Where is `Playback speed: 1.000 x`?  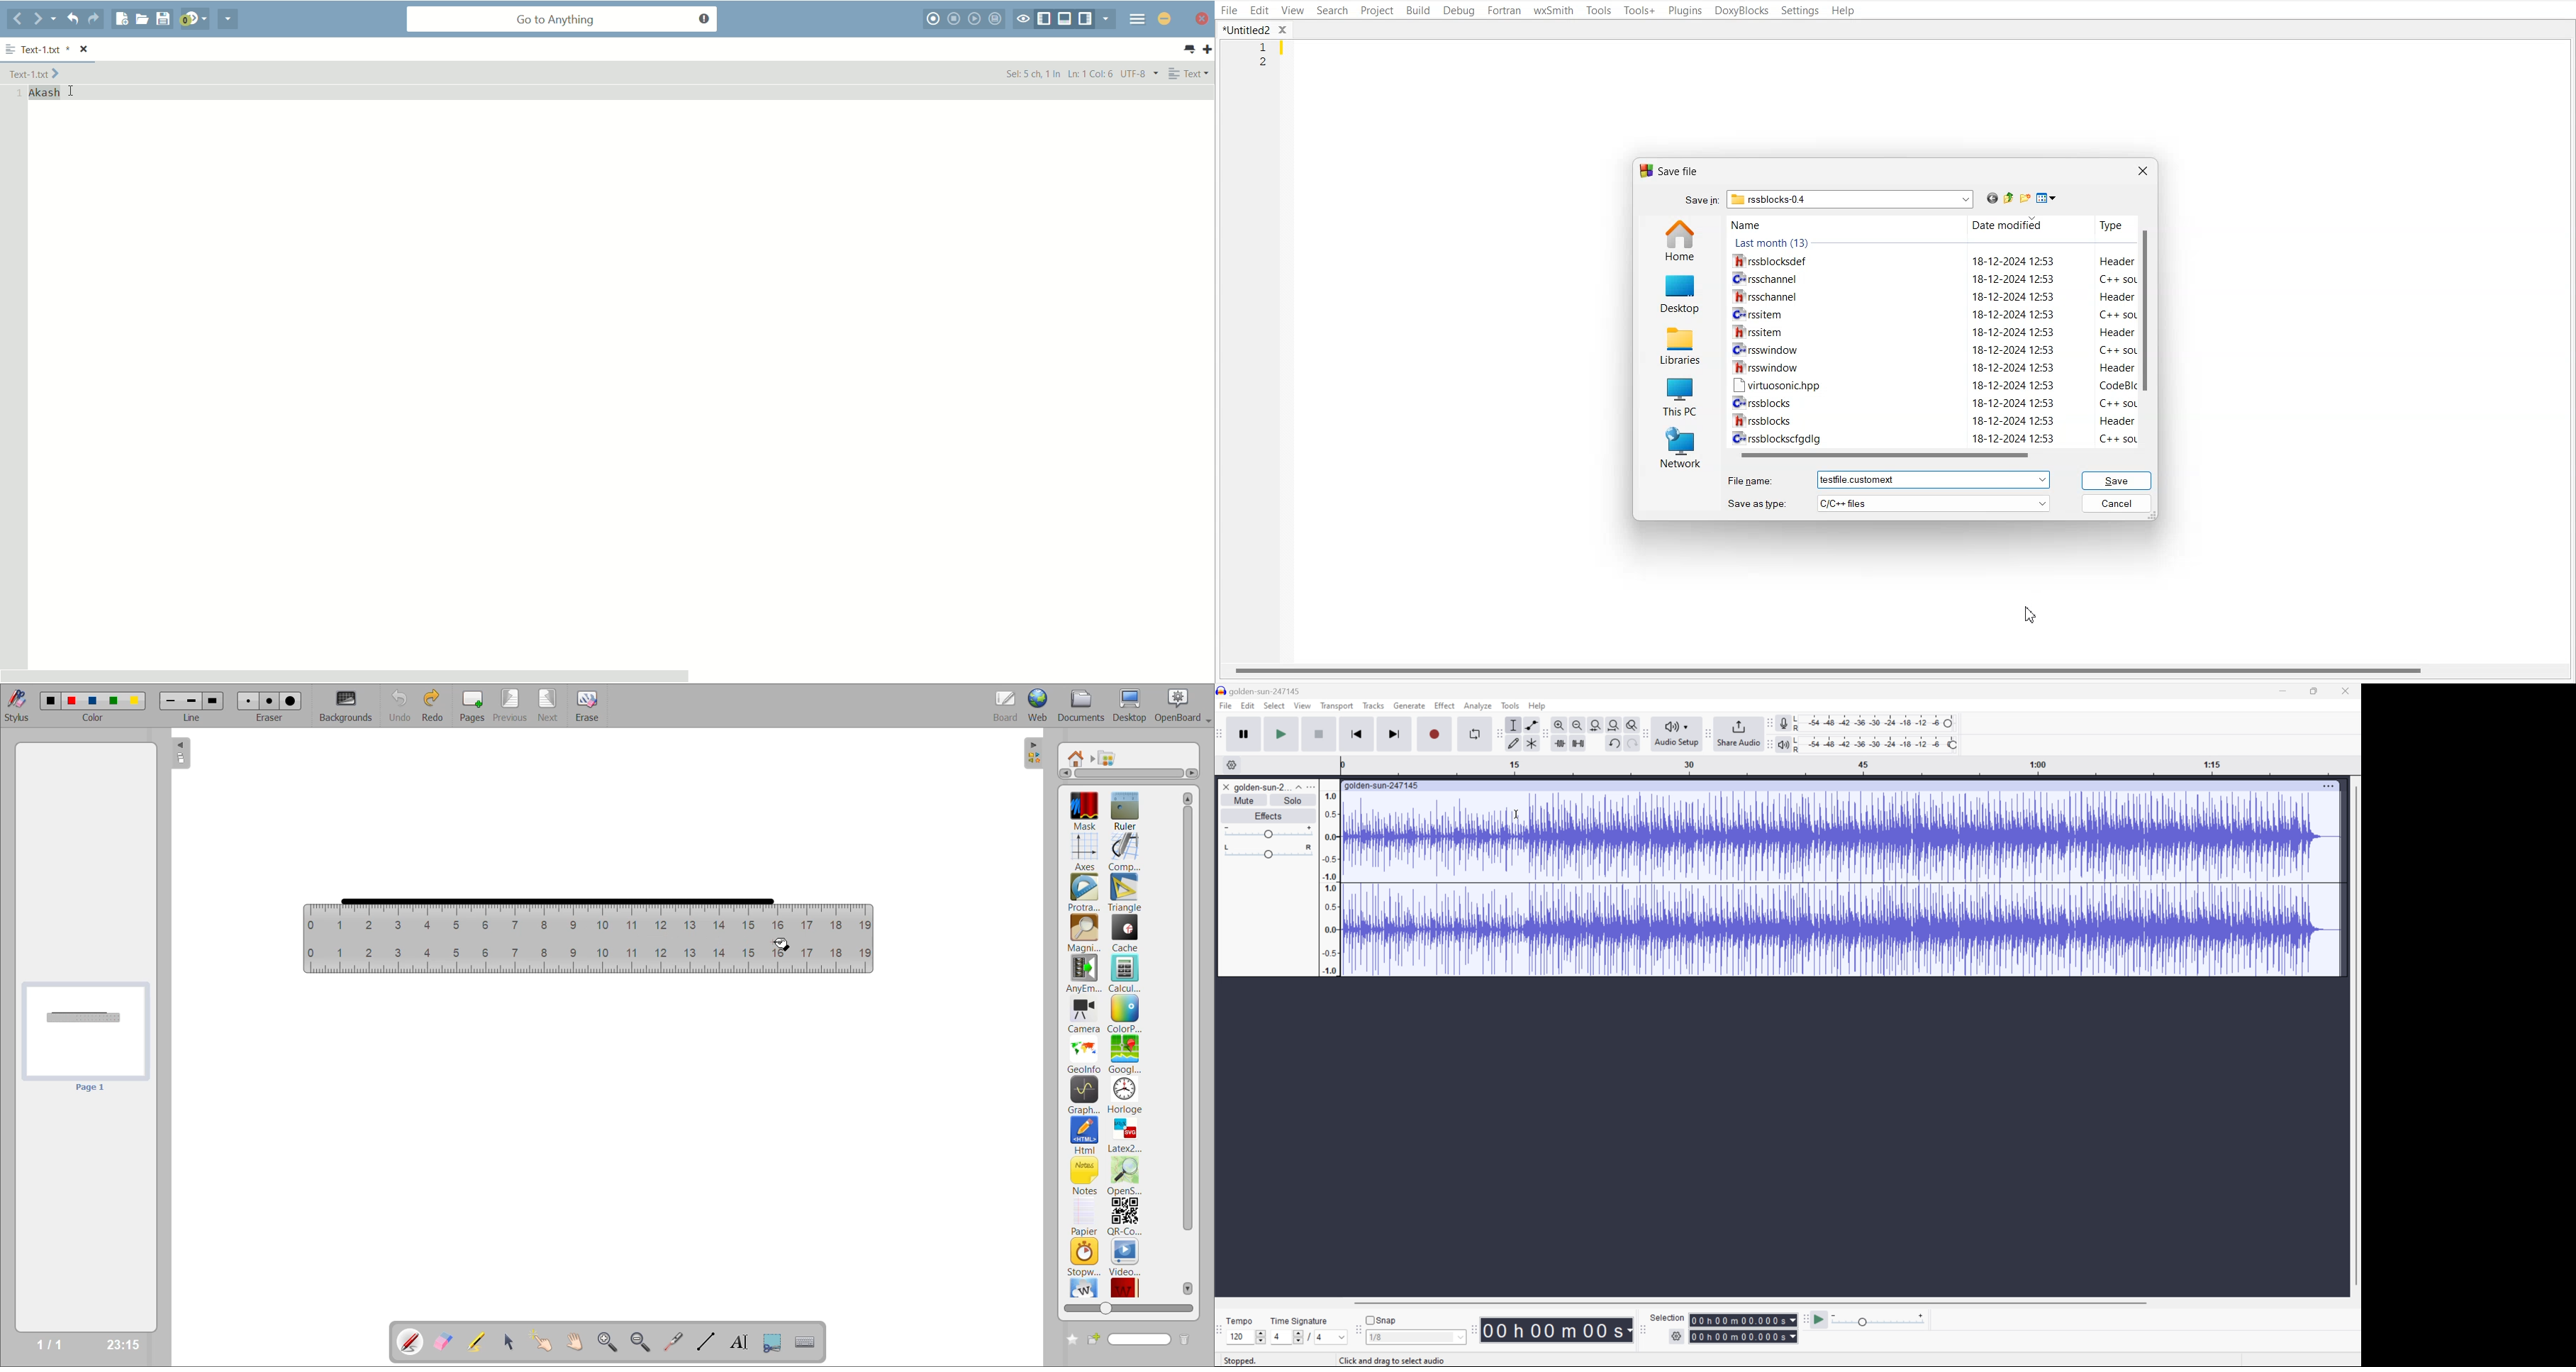
Playback speed: 1.000 x is located at coordinates (1880, 1320).